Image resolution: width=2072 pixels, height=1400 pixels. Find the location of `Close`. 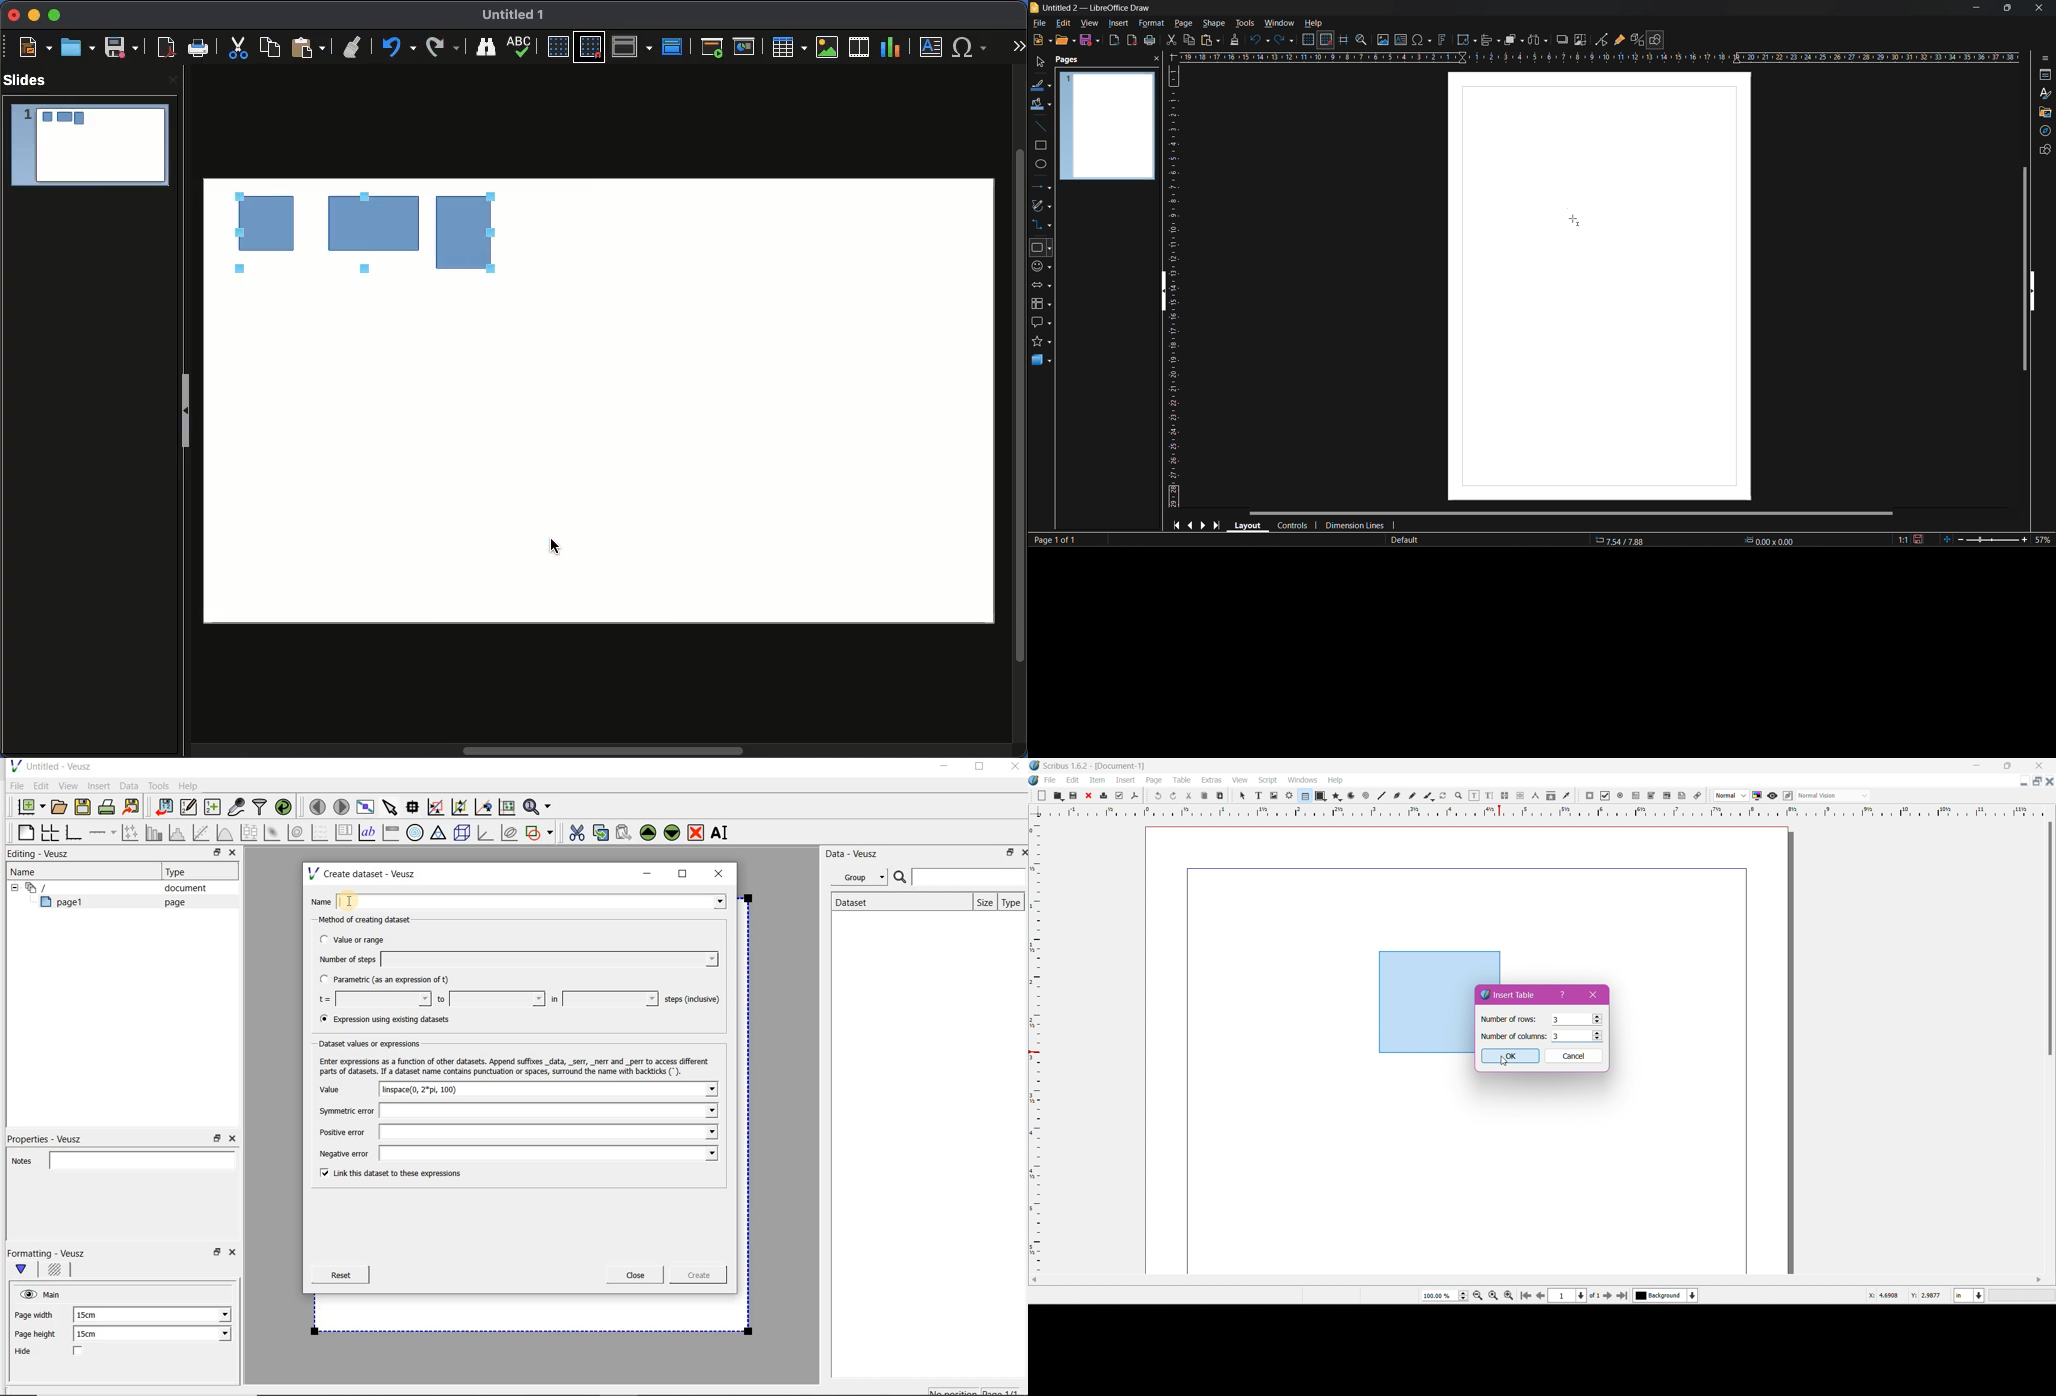

Close is located at coordinates (1087, 796).